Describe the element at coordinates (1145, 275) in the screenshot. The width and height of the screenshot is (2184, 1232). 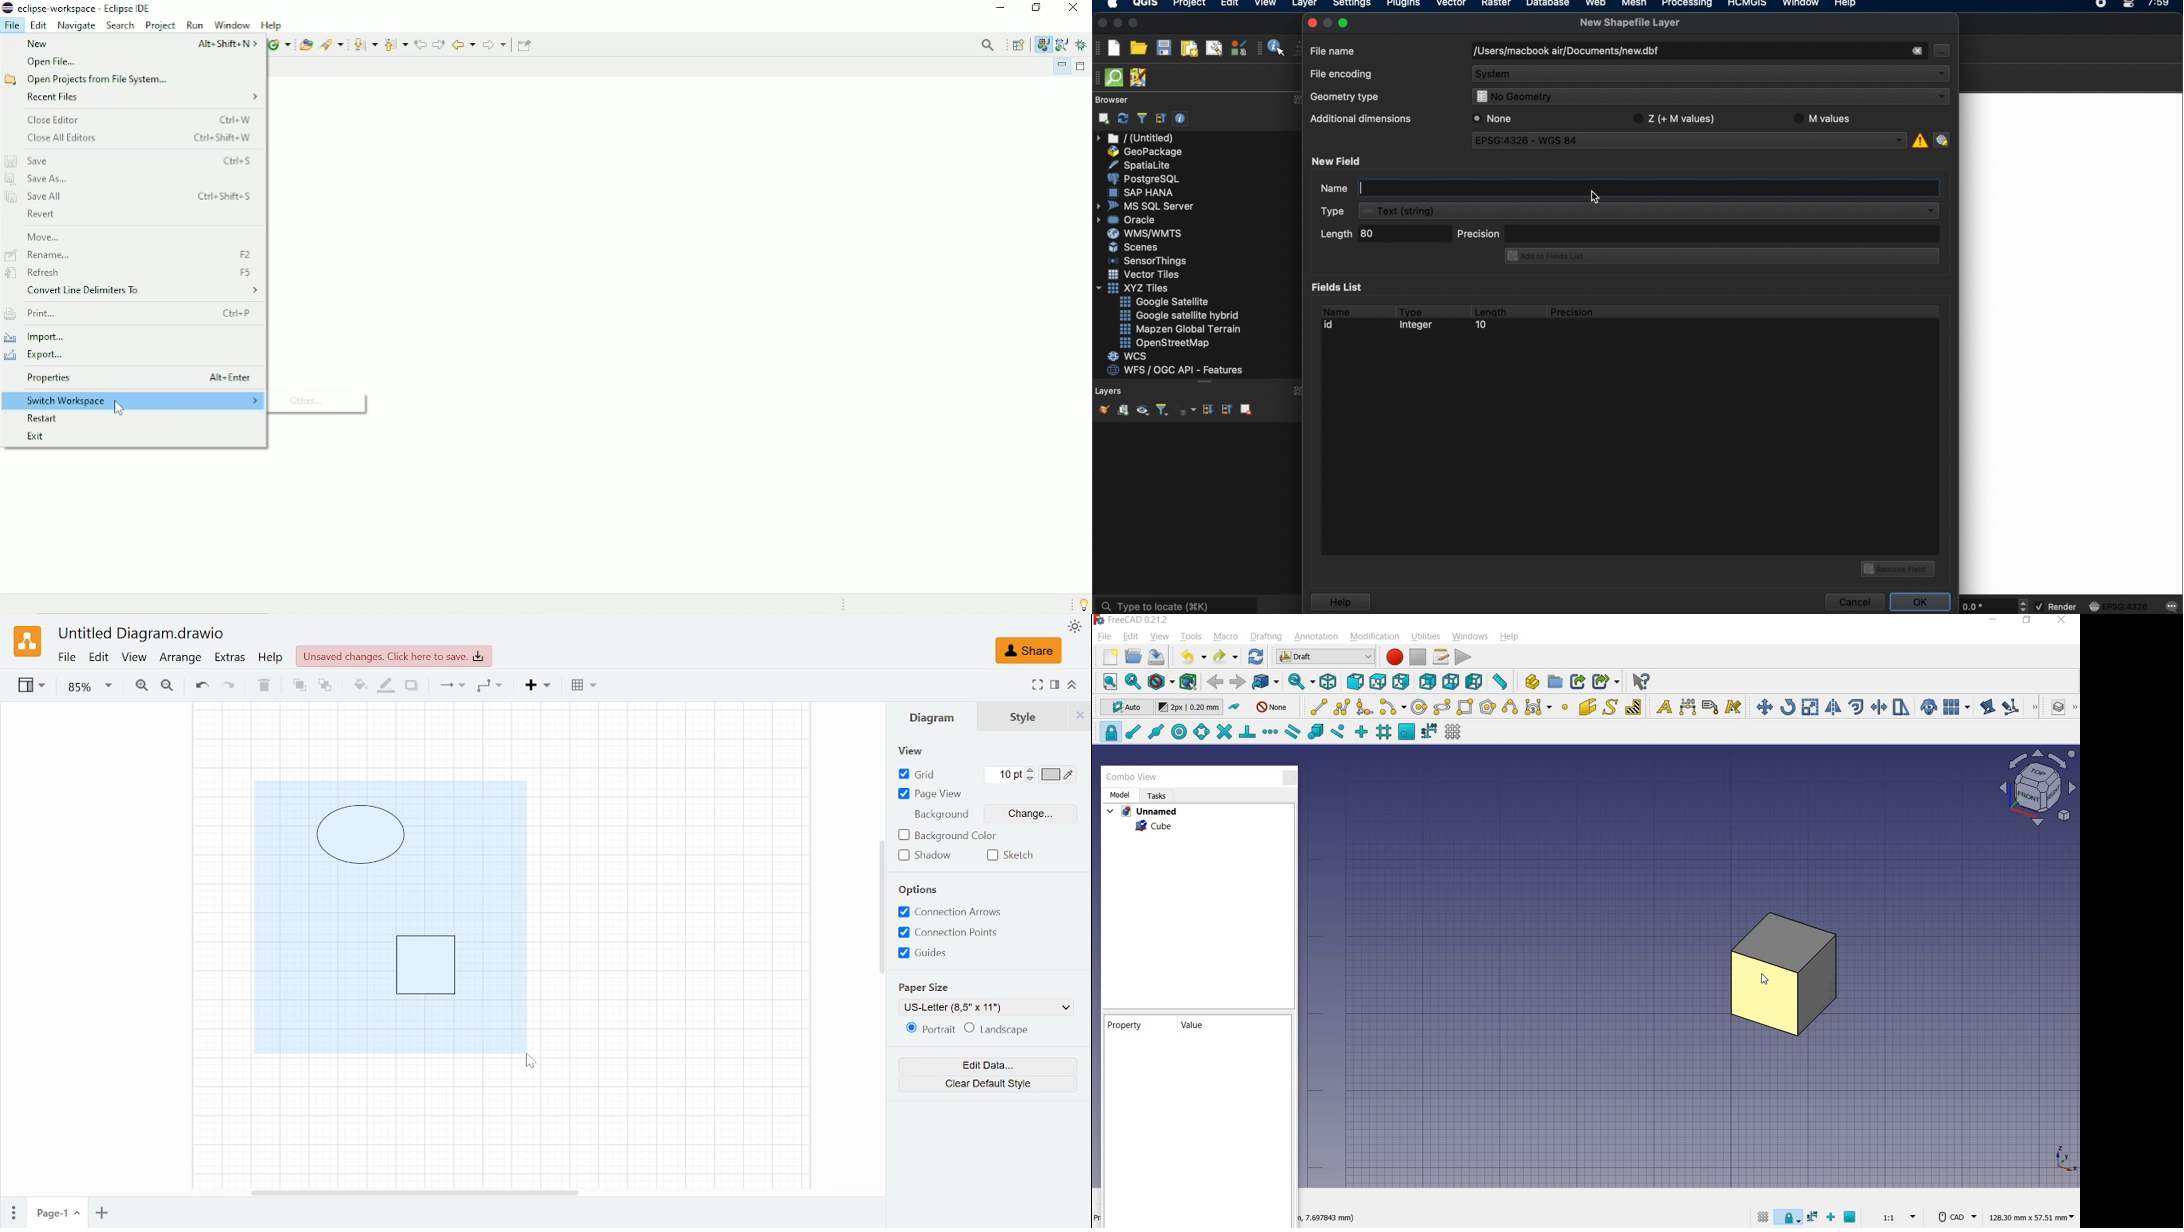
I see `vector files` at that location.